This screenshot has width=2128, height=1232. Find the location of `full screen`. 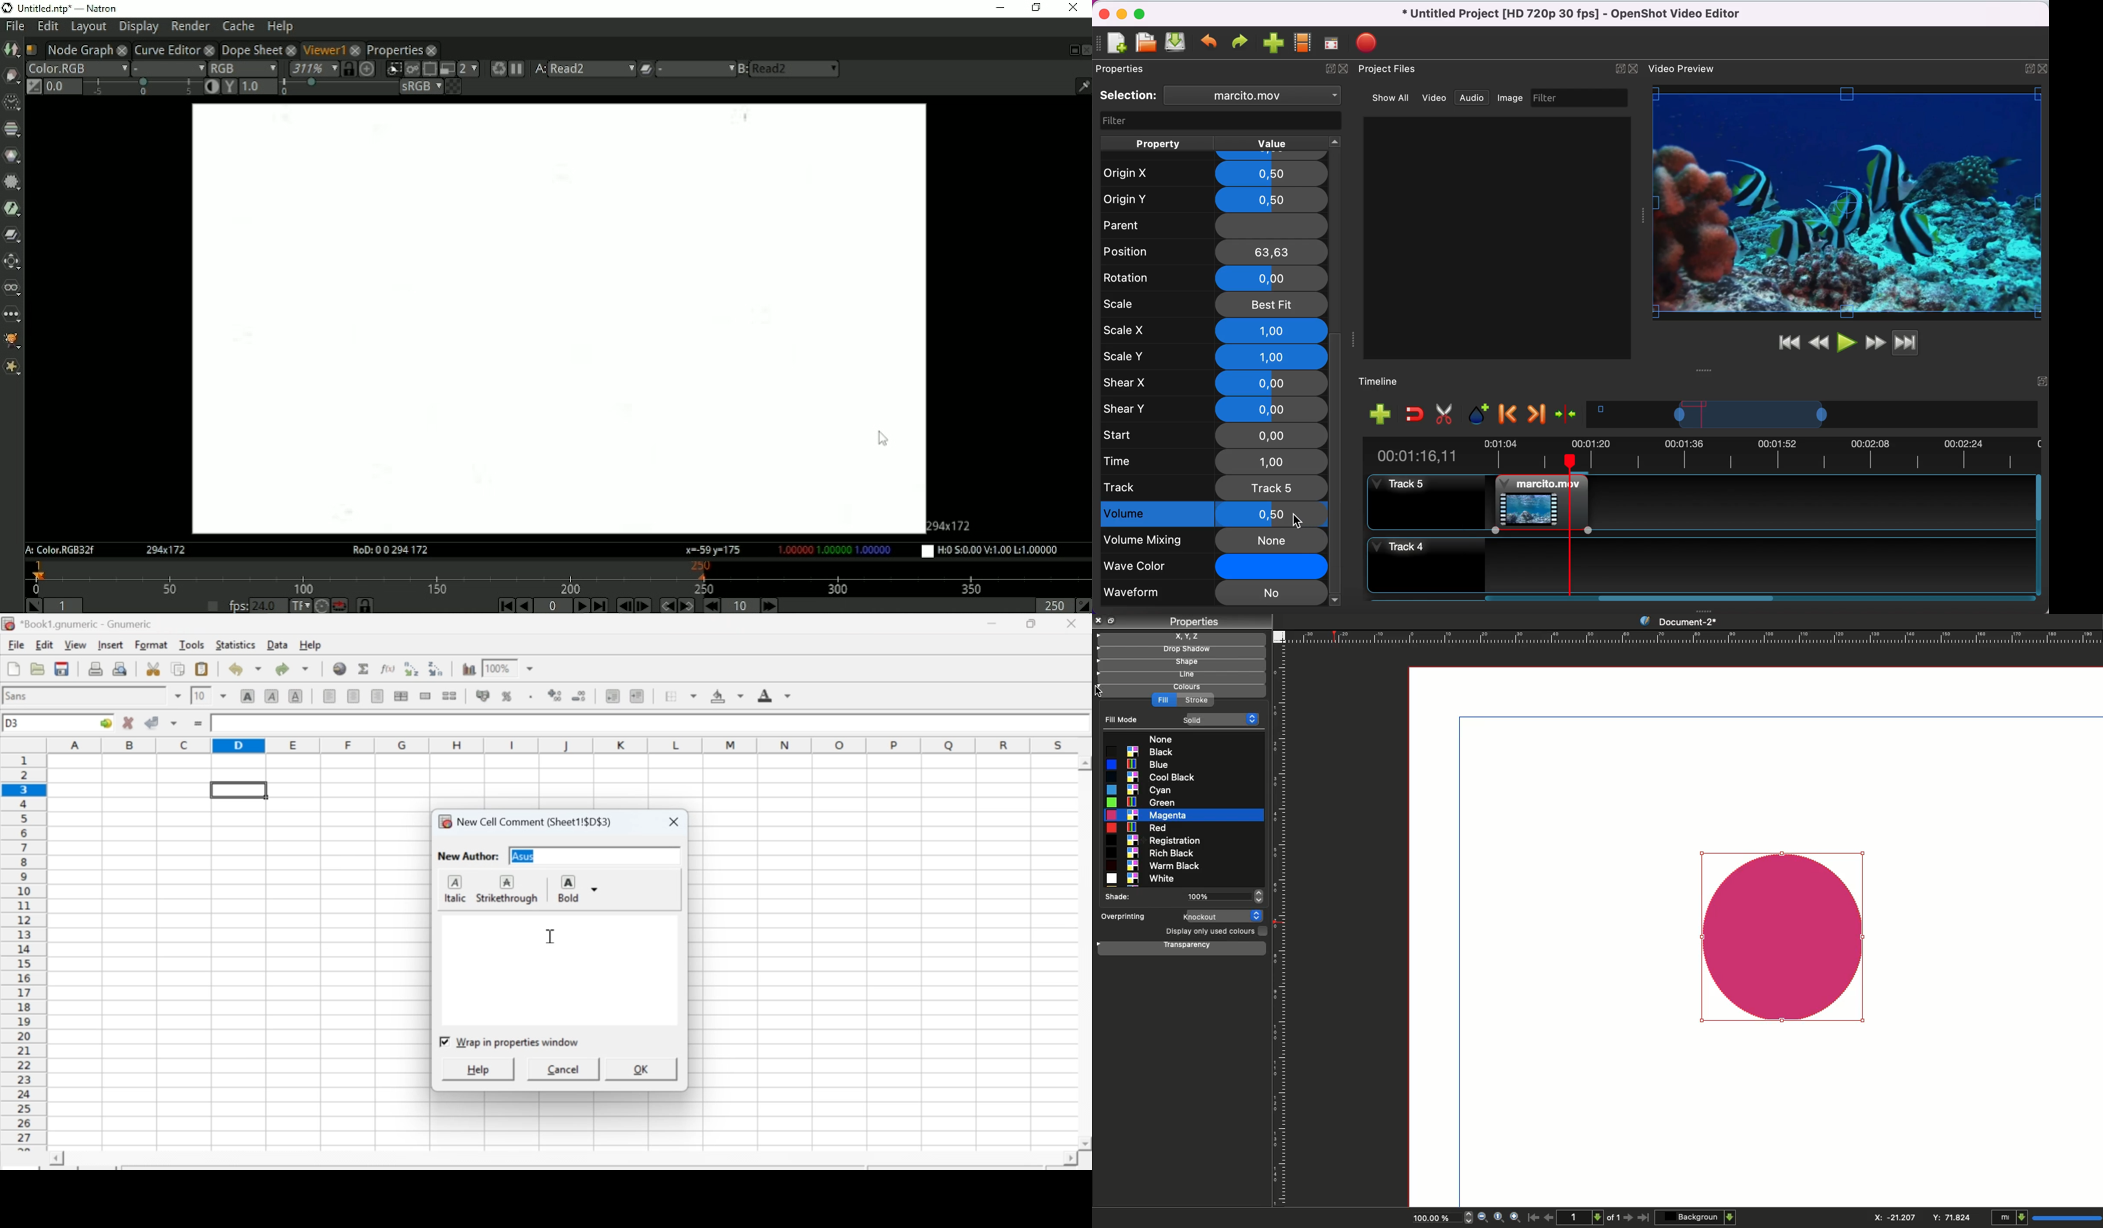

full screen is located at coordinates (1334, 43).